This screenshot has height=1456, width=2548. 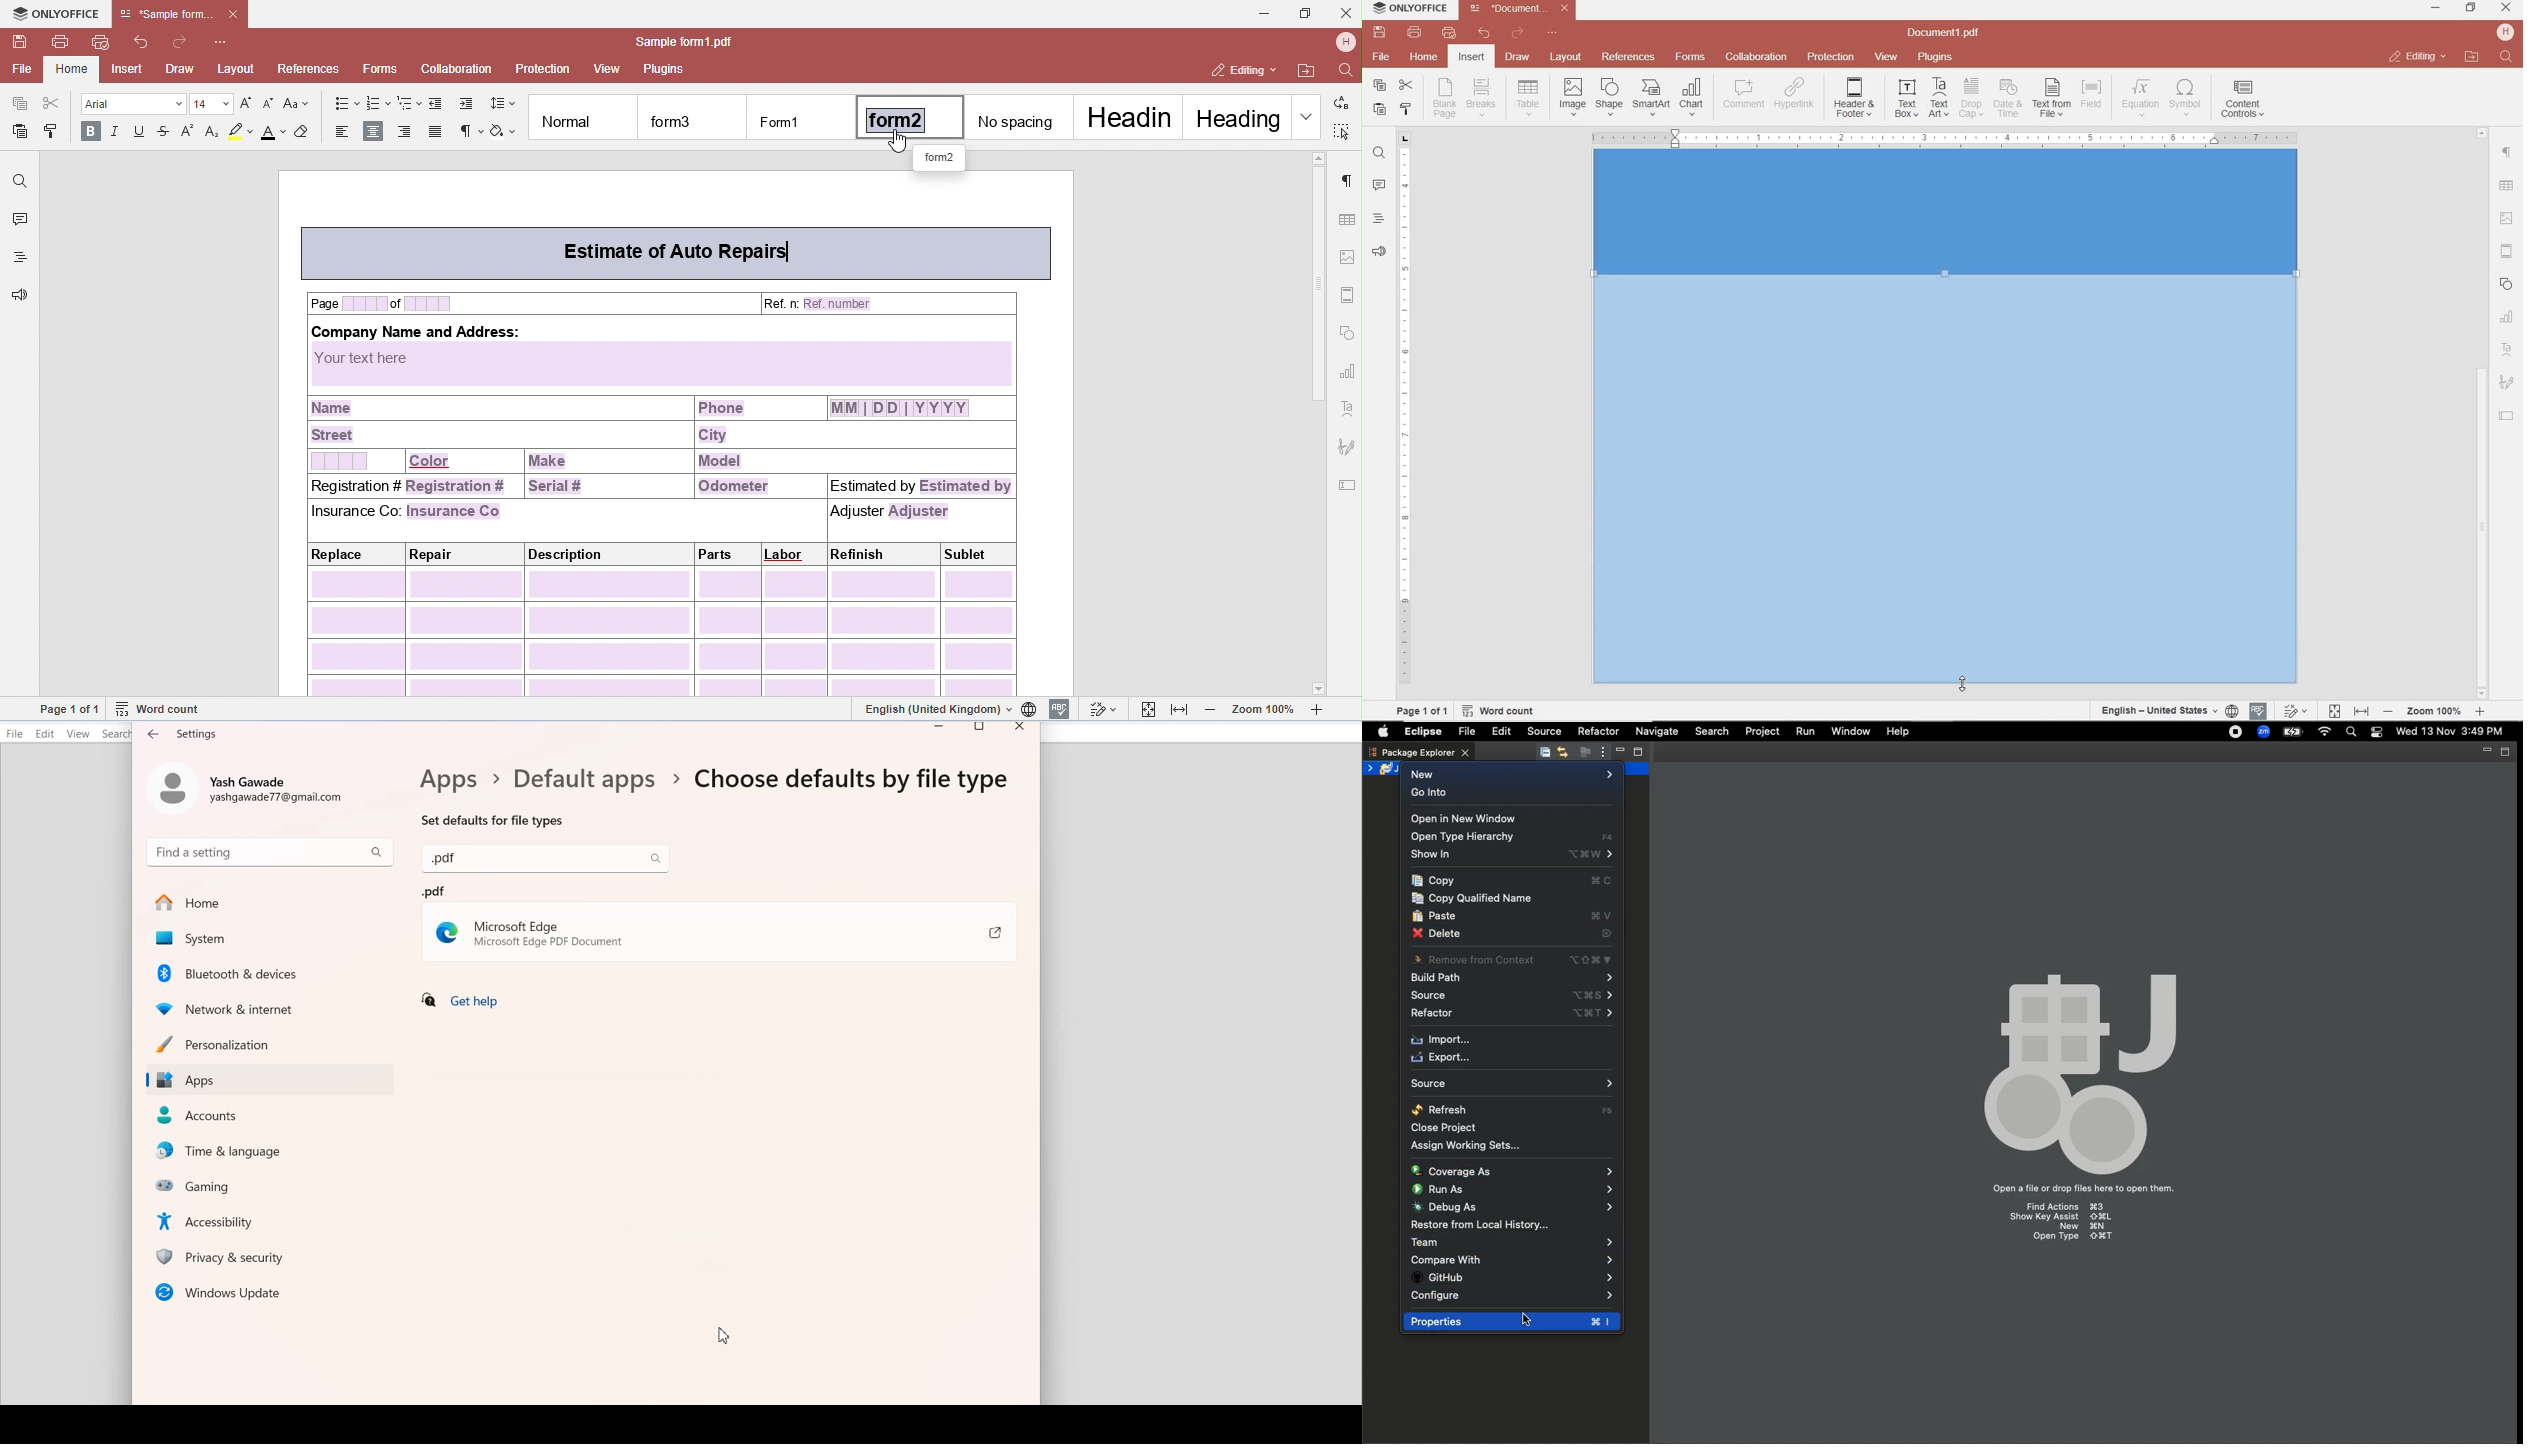 What do you see at coordinates (1422, 56) in the screenshot?
I see `home` at bounding box center [1422, 56].